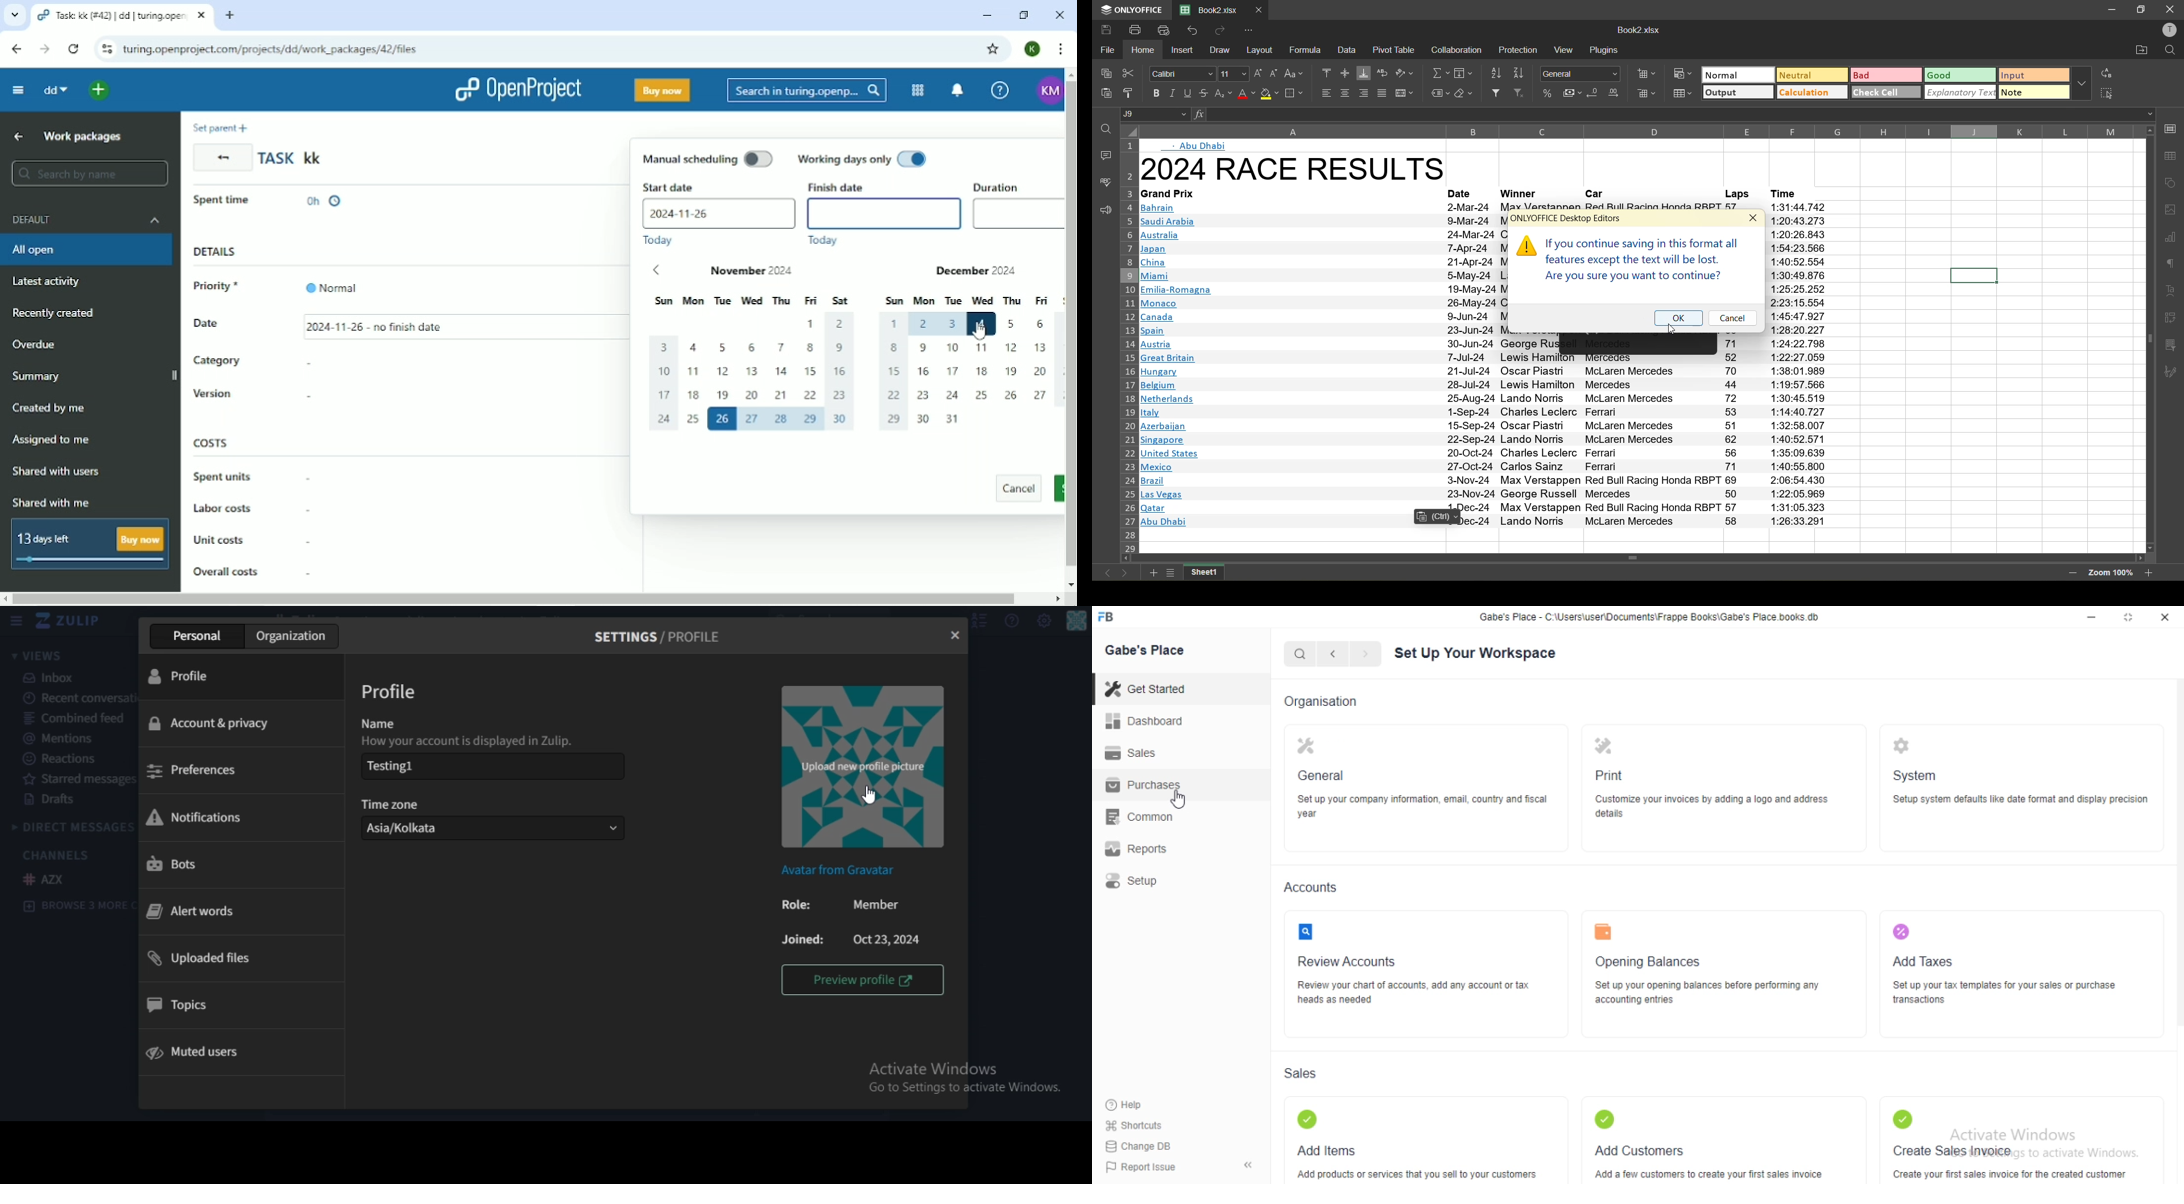 This screenshot has width=2184, height=1204. I want to click on paste, so click(1105, 93).